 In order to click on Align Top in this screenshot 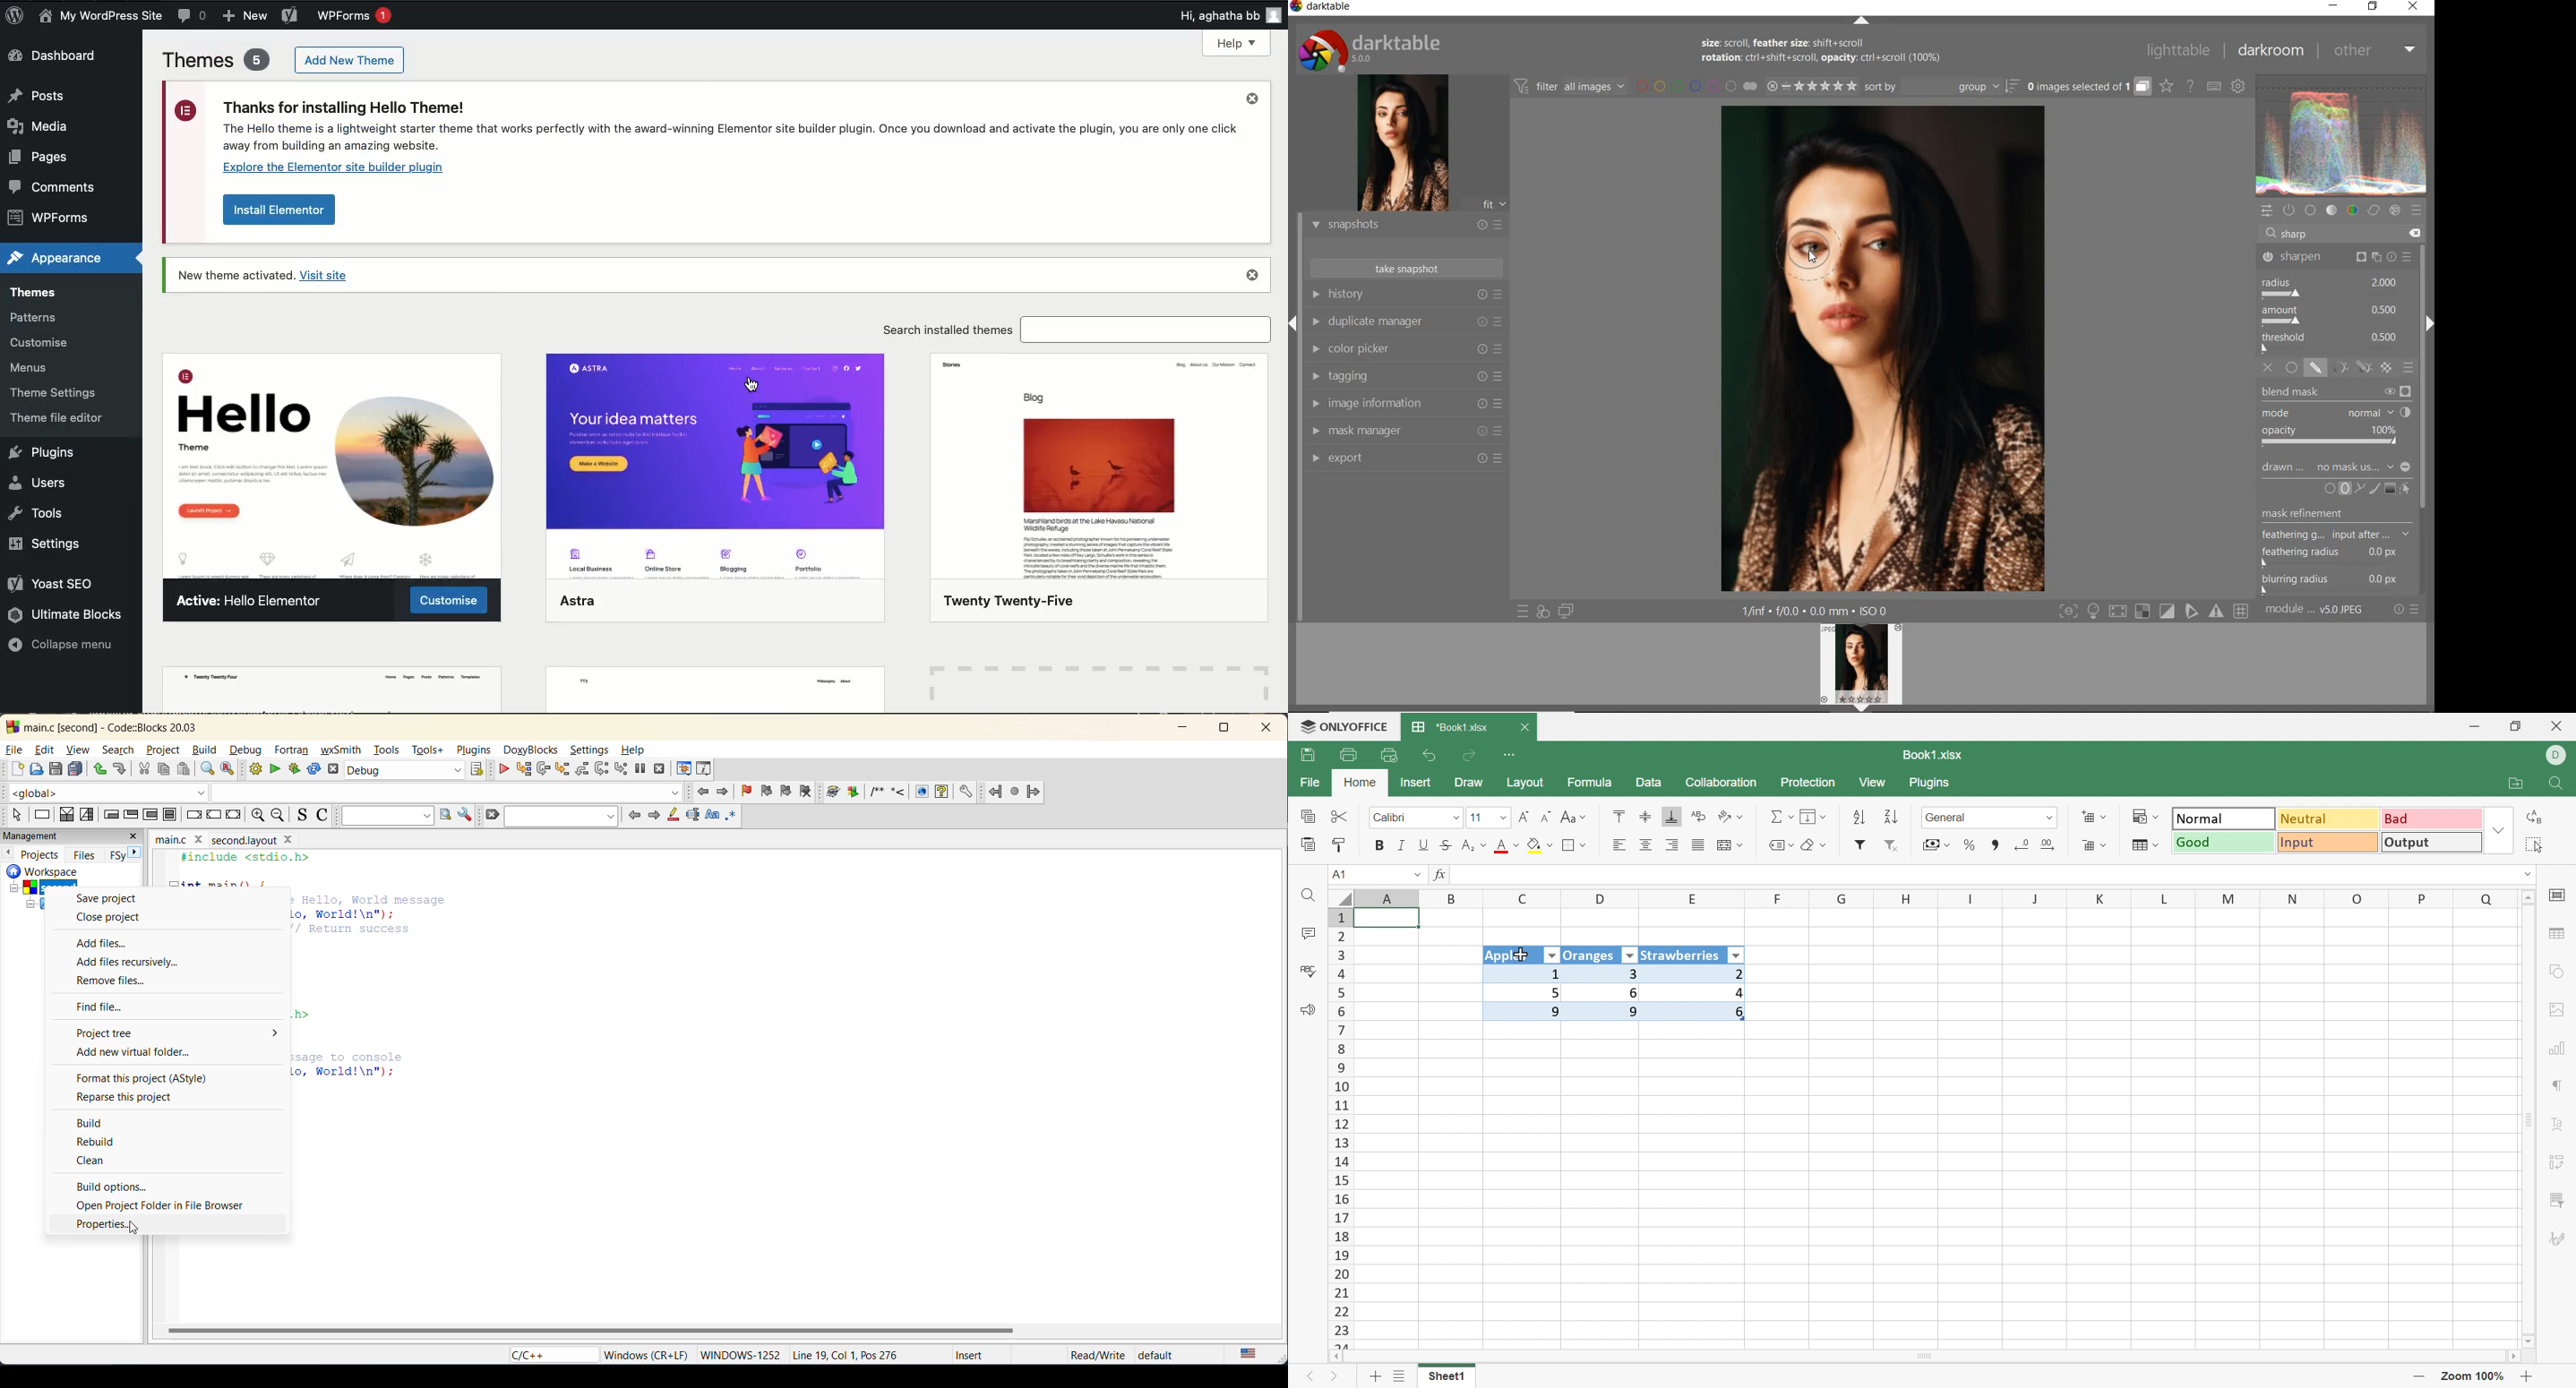, I will do `click(1617, 816)`.